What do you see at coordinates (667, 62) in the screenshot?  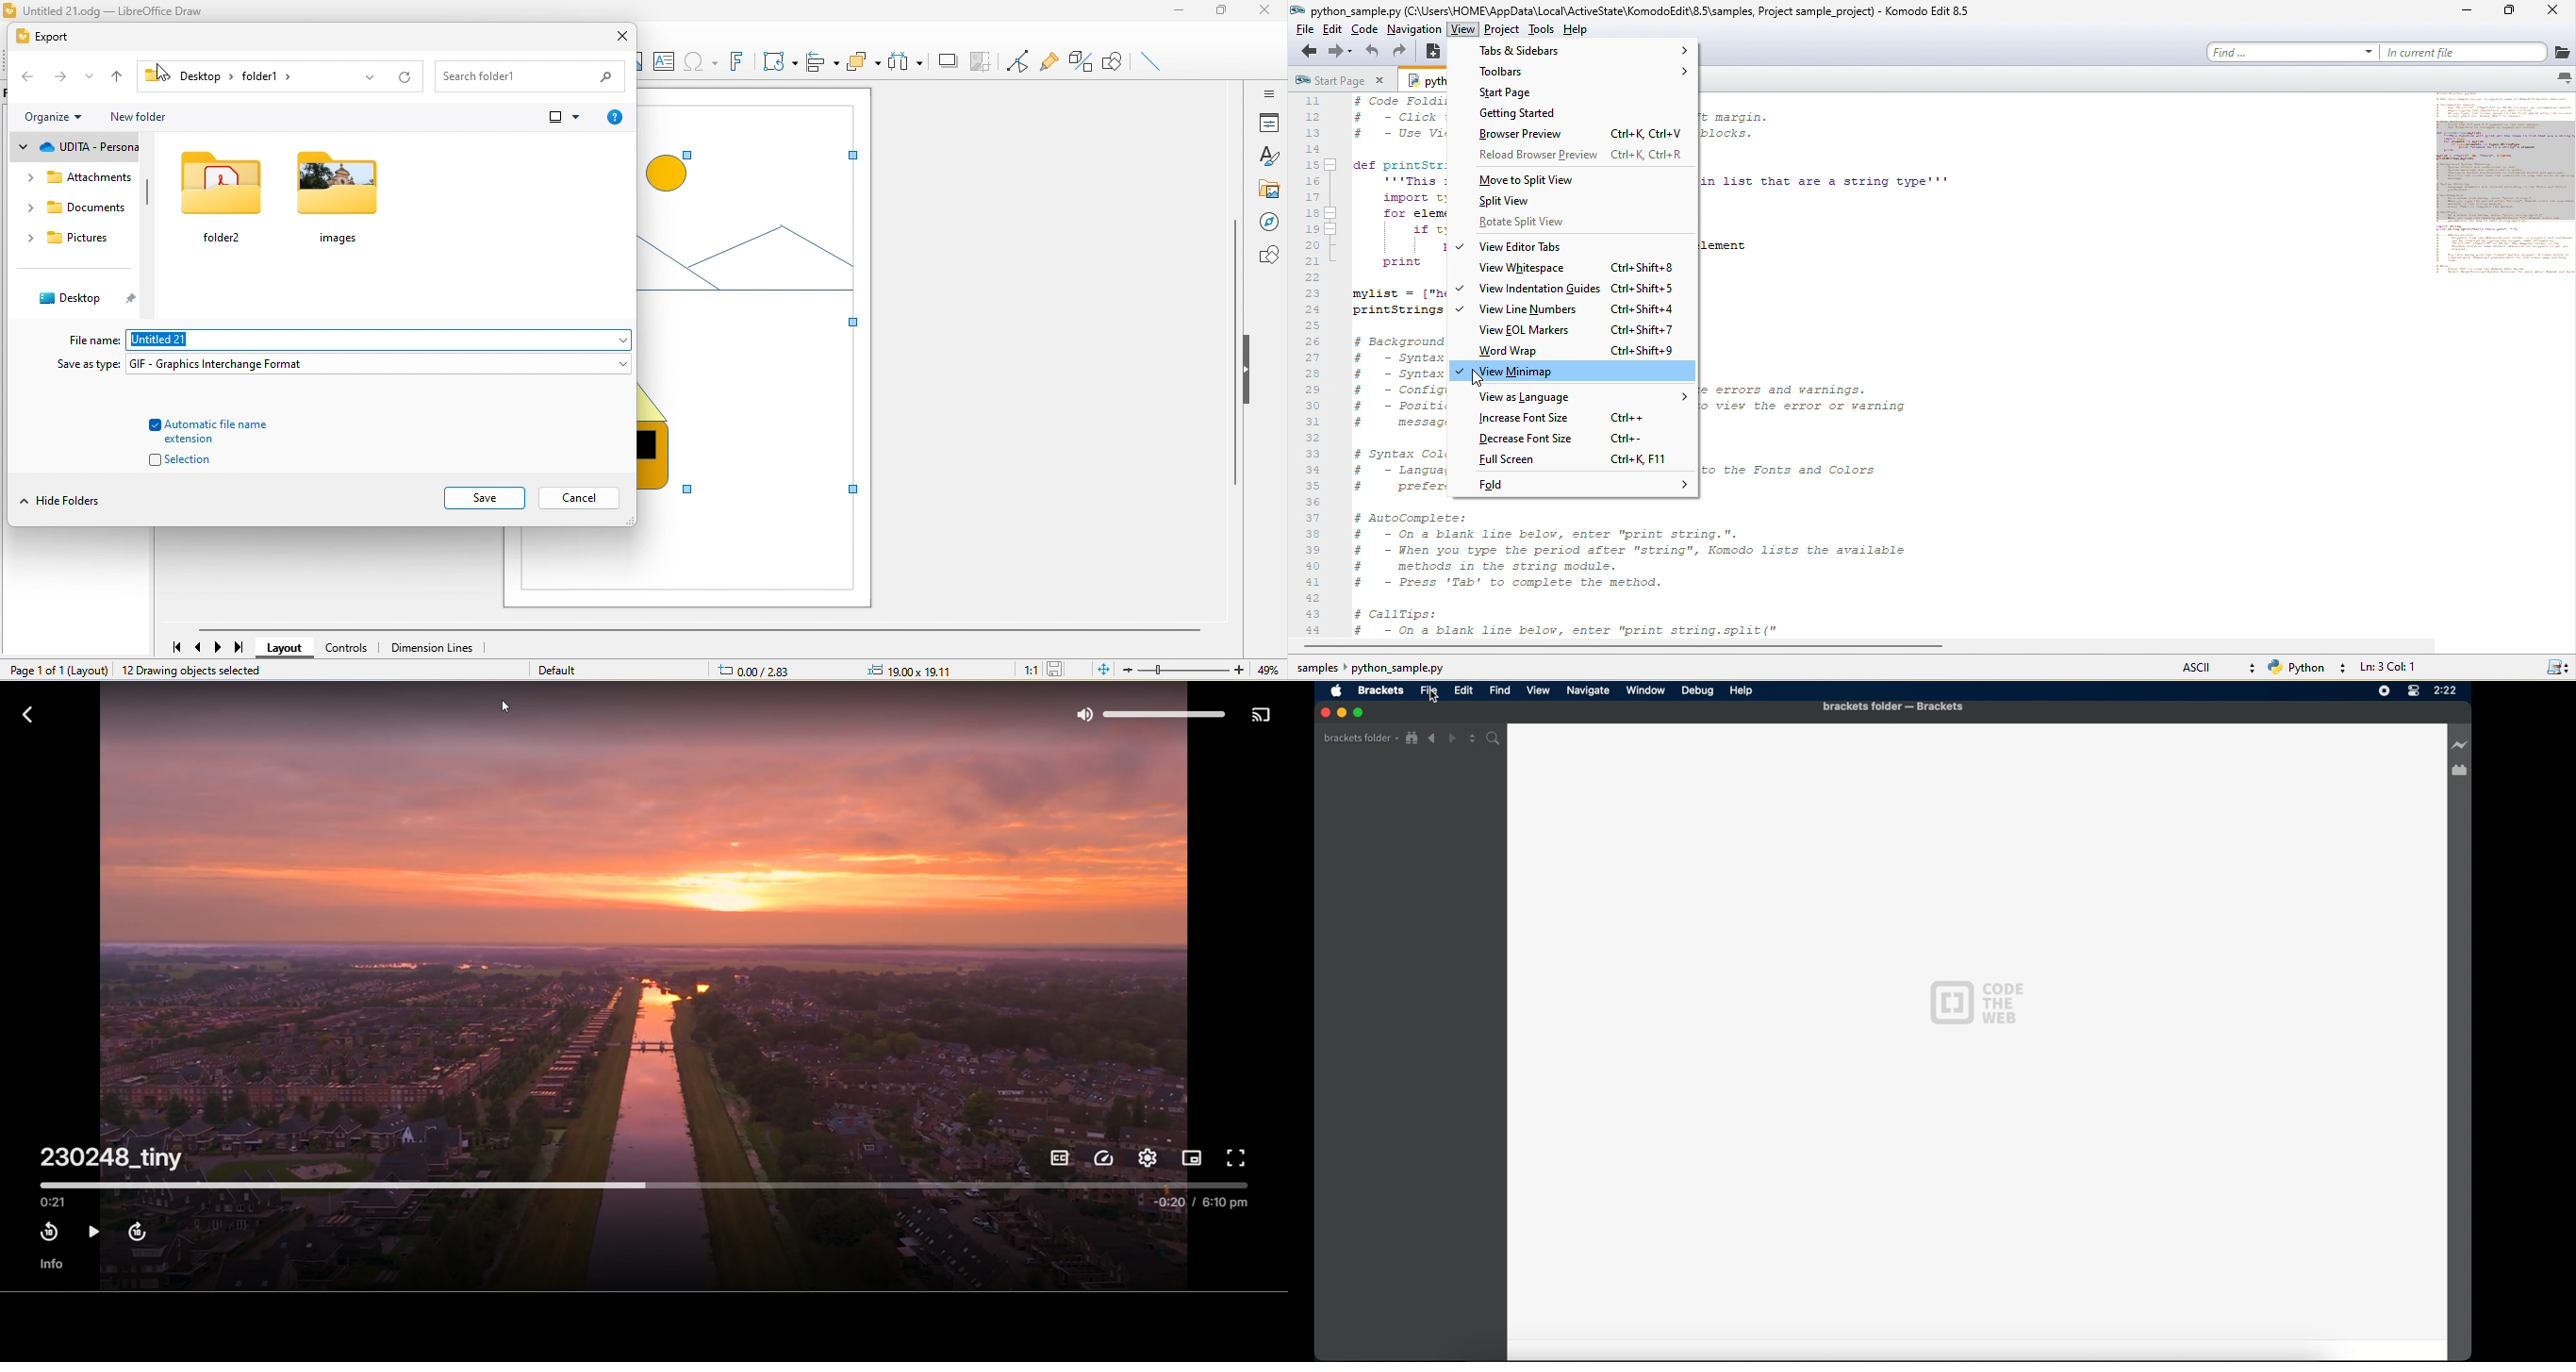 I see `textbox` at bounding box center [667, 62].